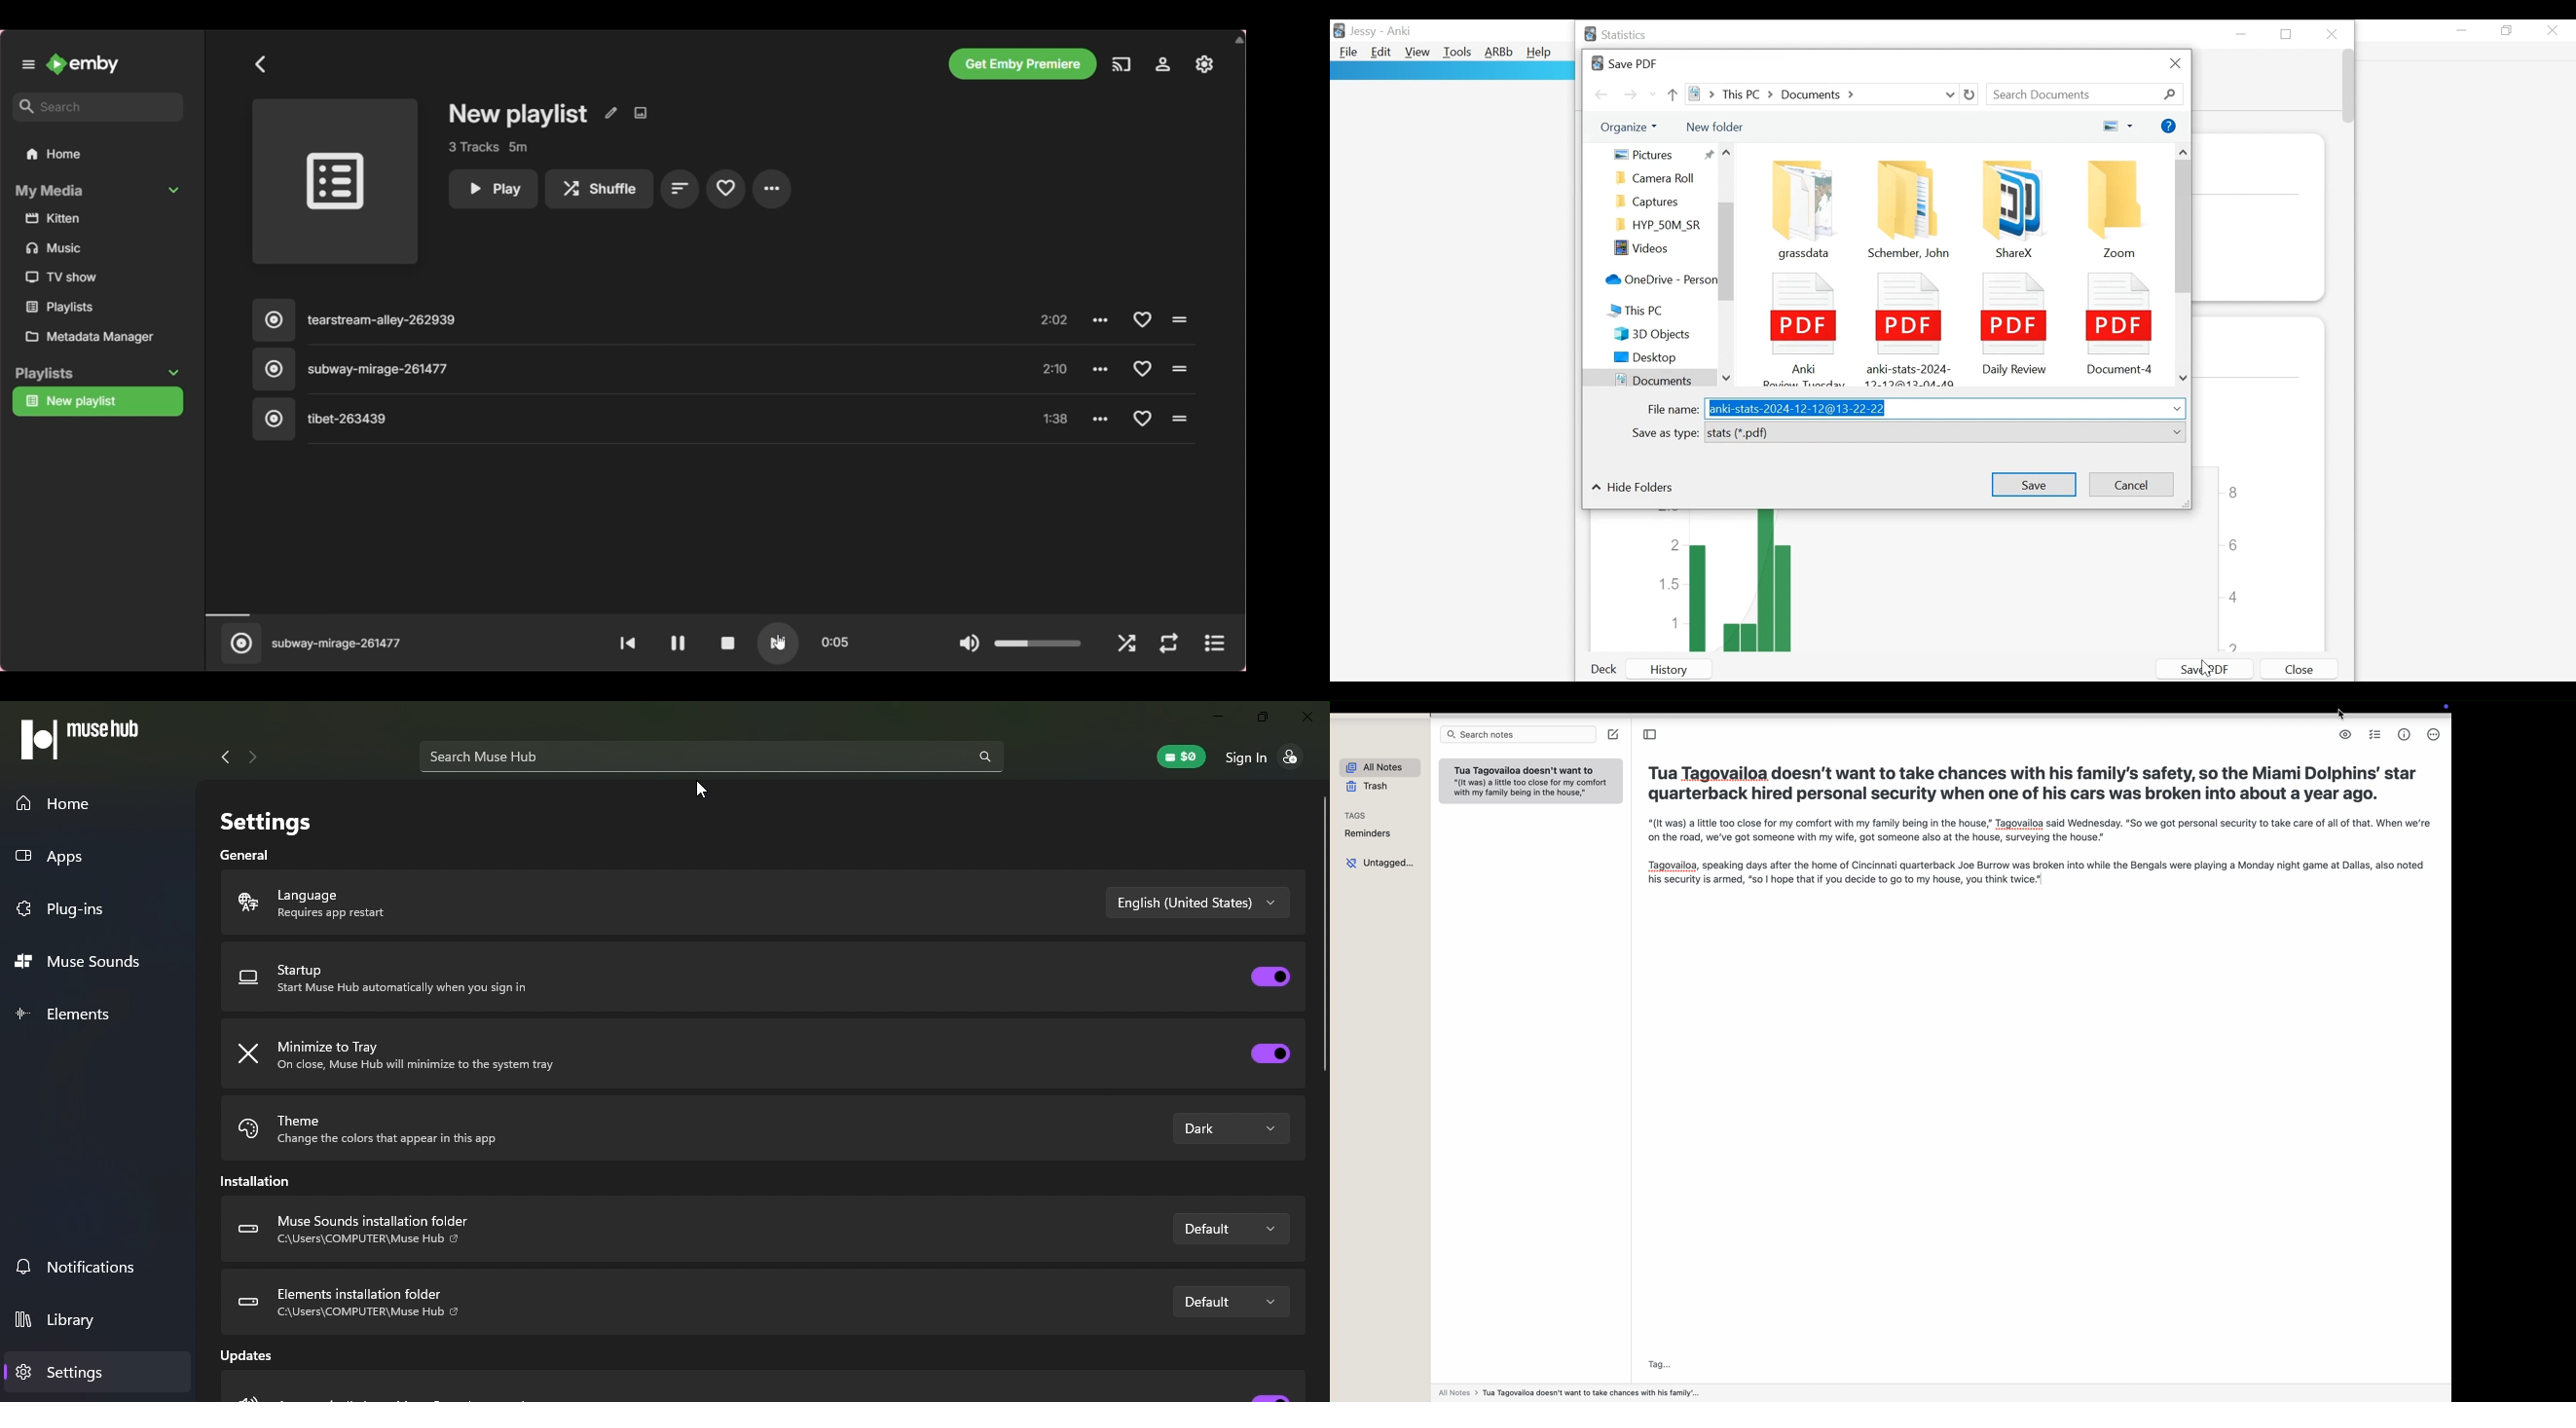 This screenshot has height=1428, width=2576. Describe the element at coordinates (1499, 53) in the screenshot. I see `Advanced Review Button bar` at that location.